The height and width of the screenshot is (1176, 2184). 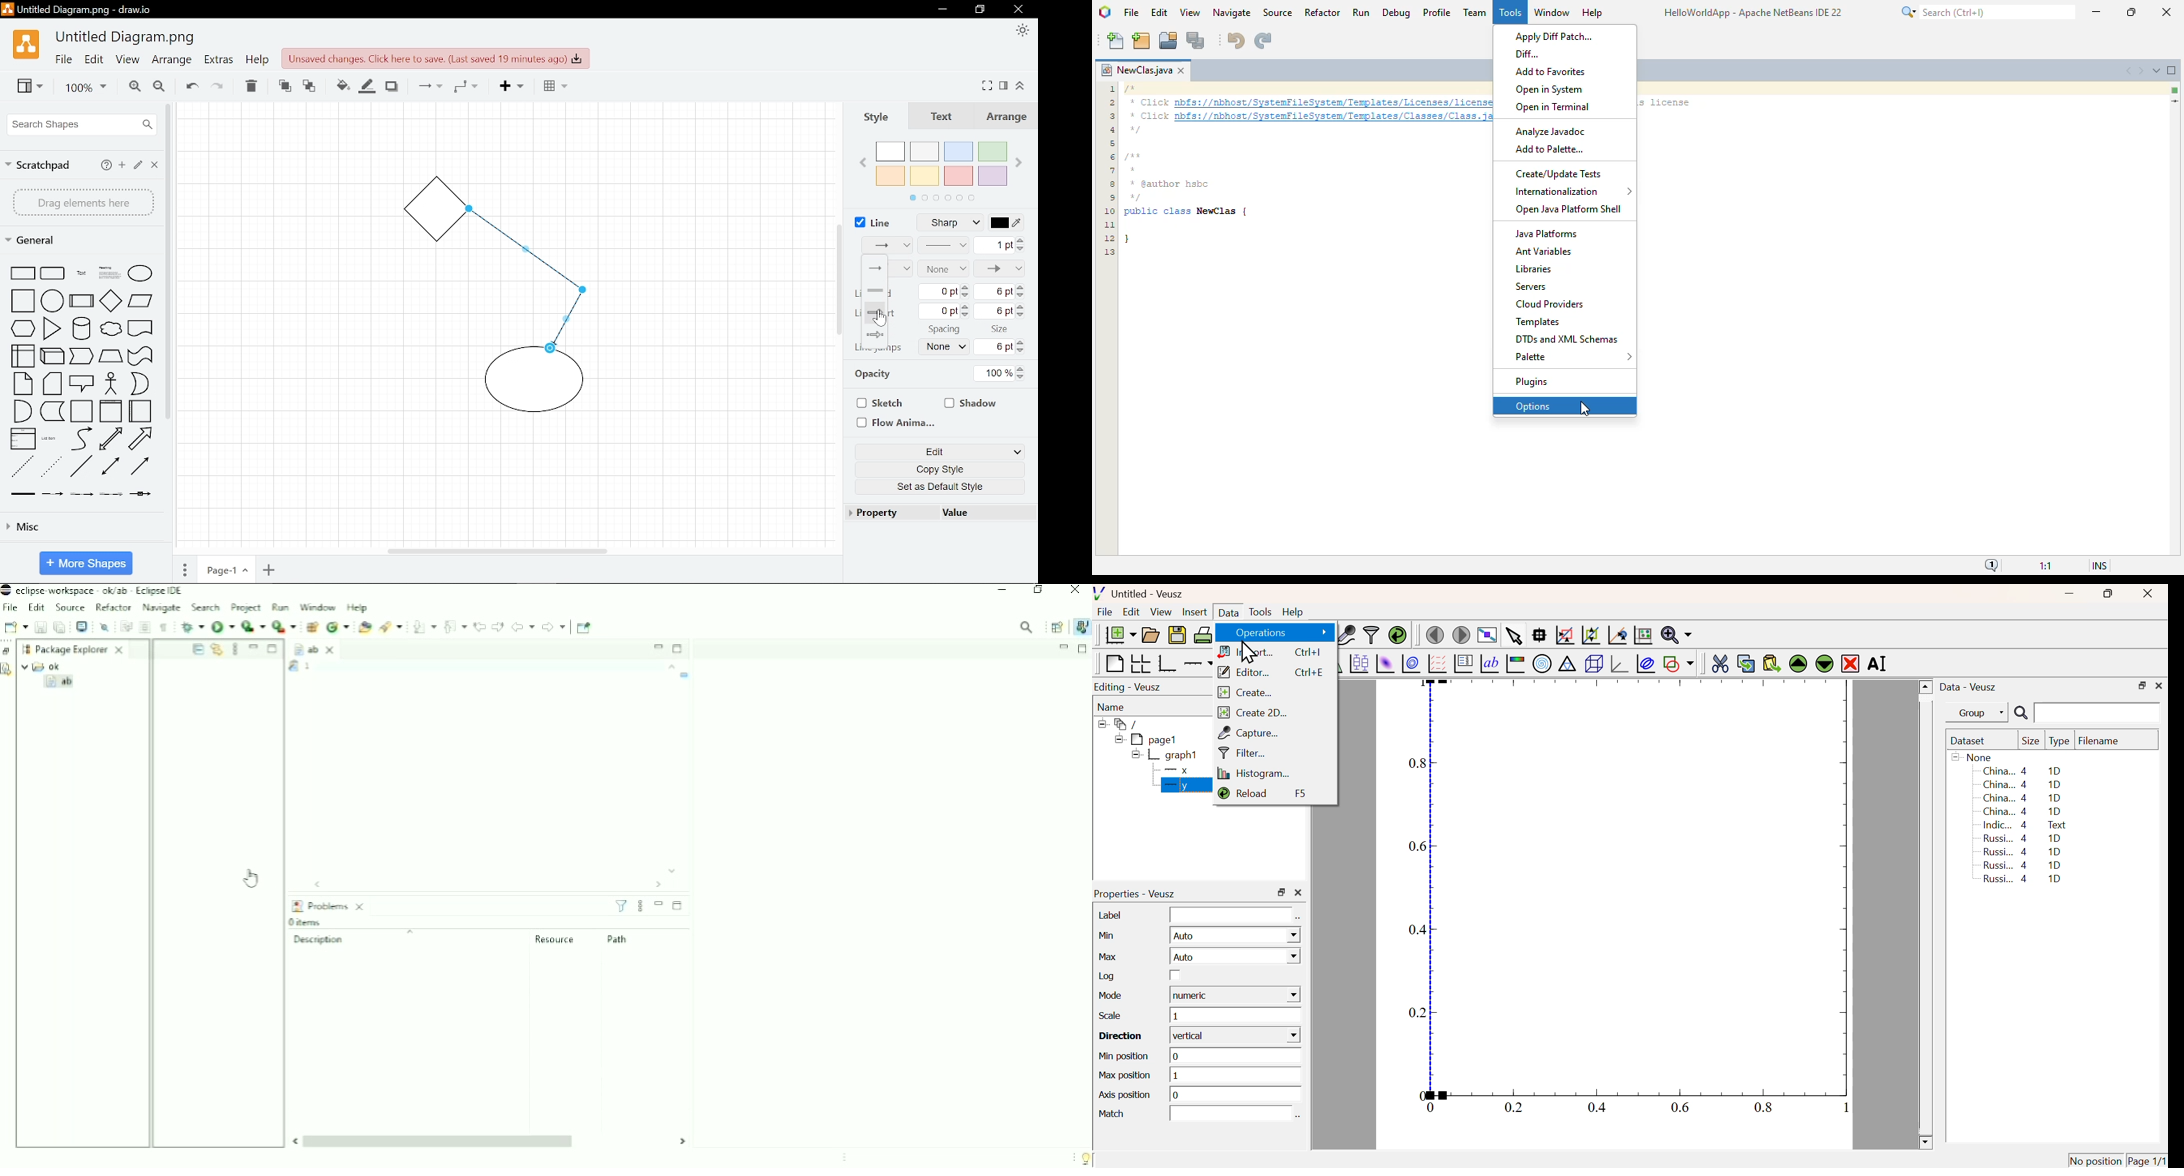 What do you see at coordinates (1021, 240) in the screenshot?
I see `Increase thickness` at bounding box center [1021, 240].